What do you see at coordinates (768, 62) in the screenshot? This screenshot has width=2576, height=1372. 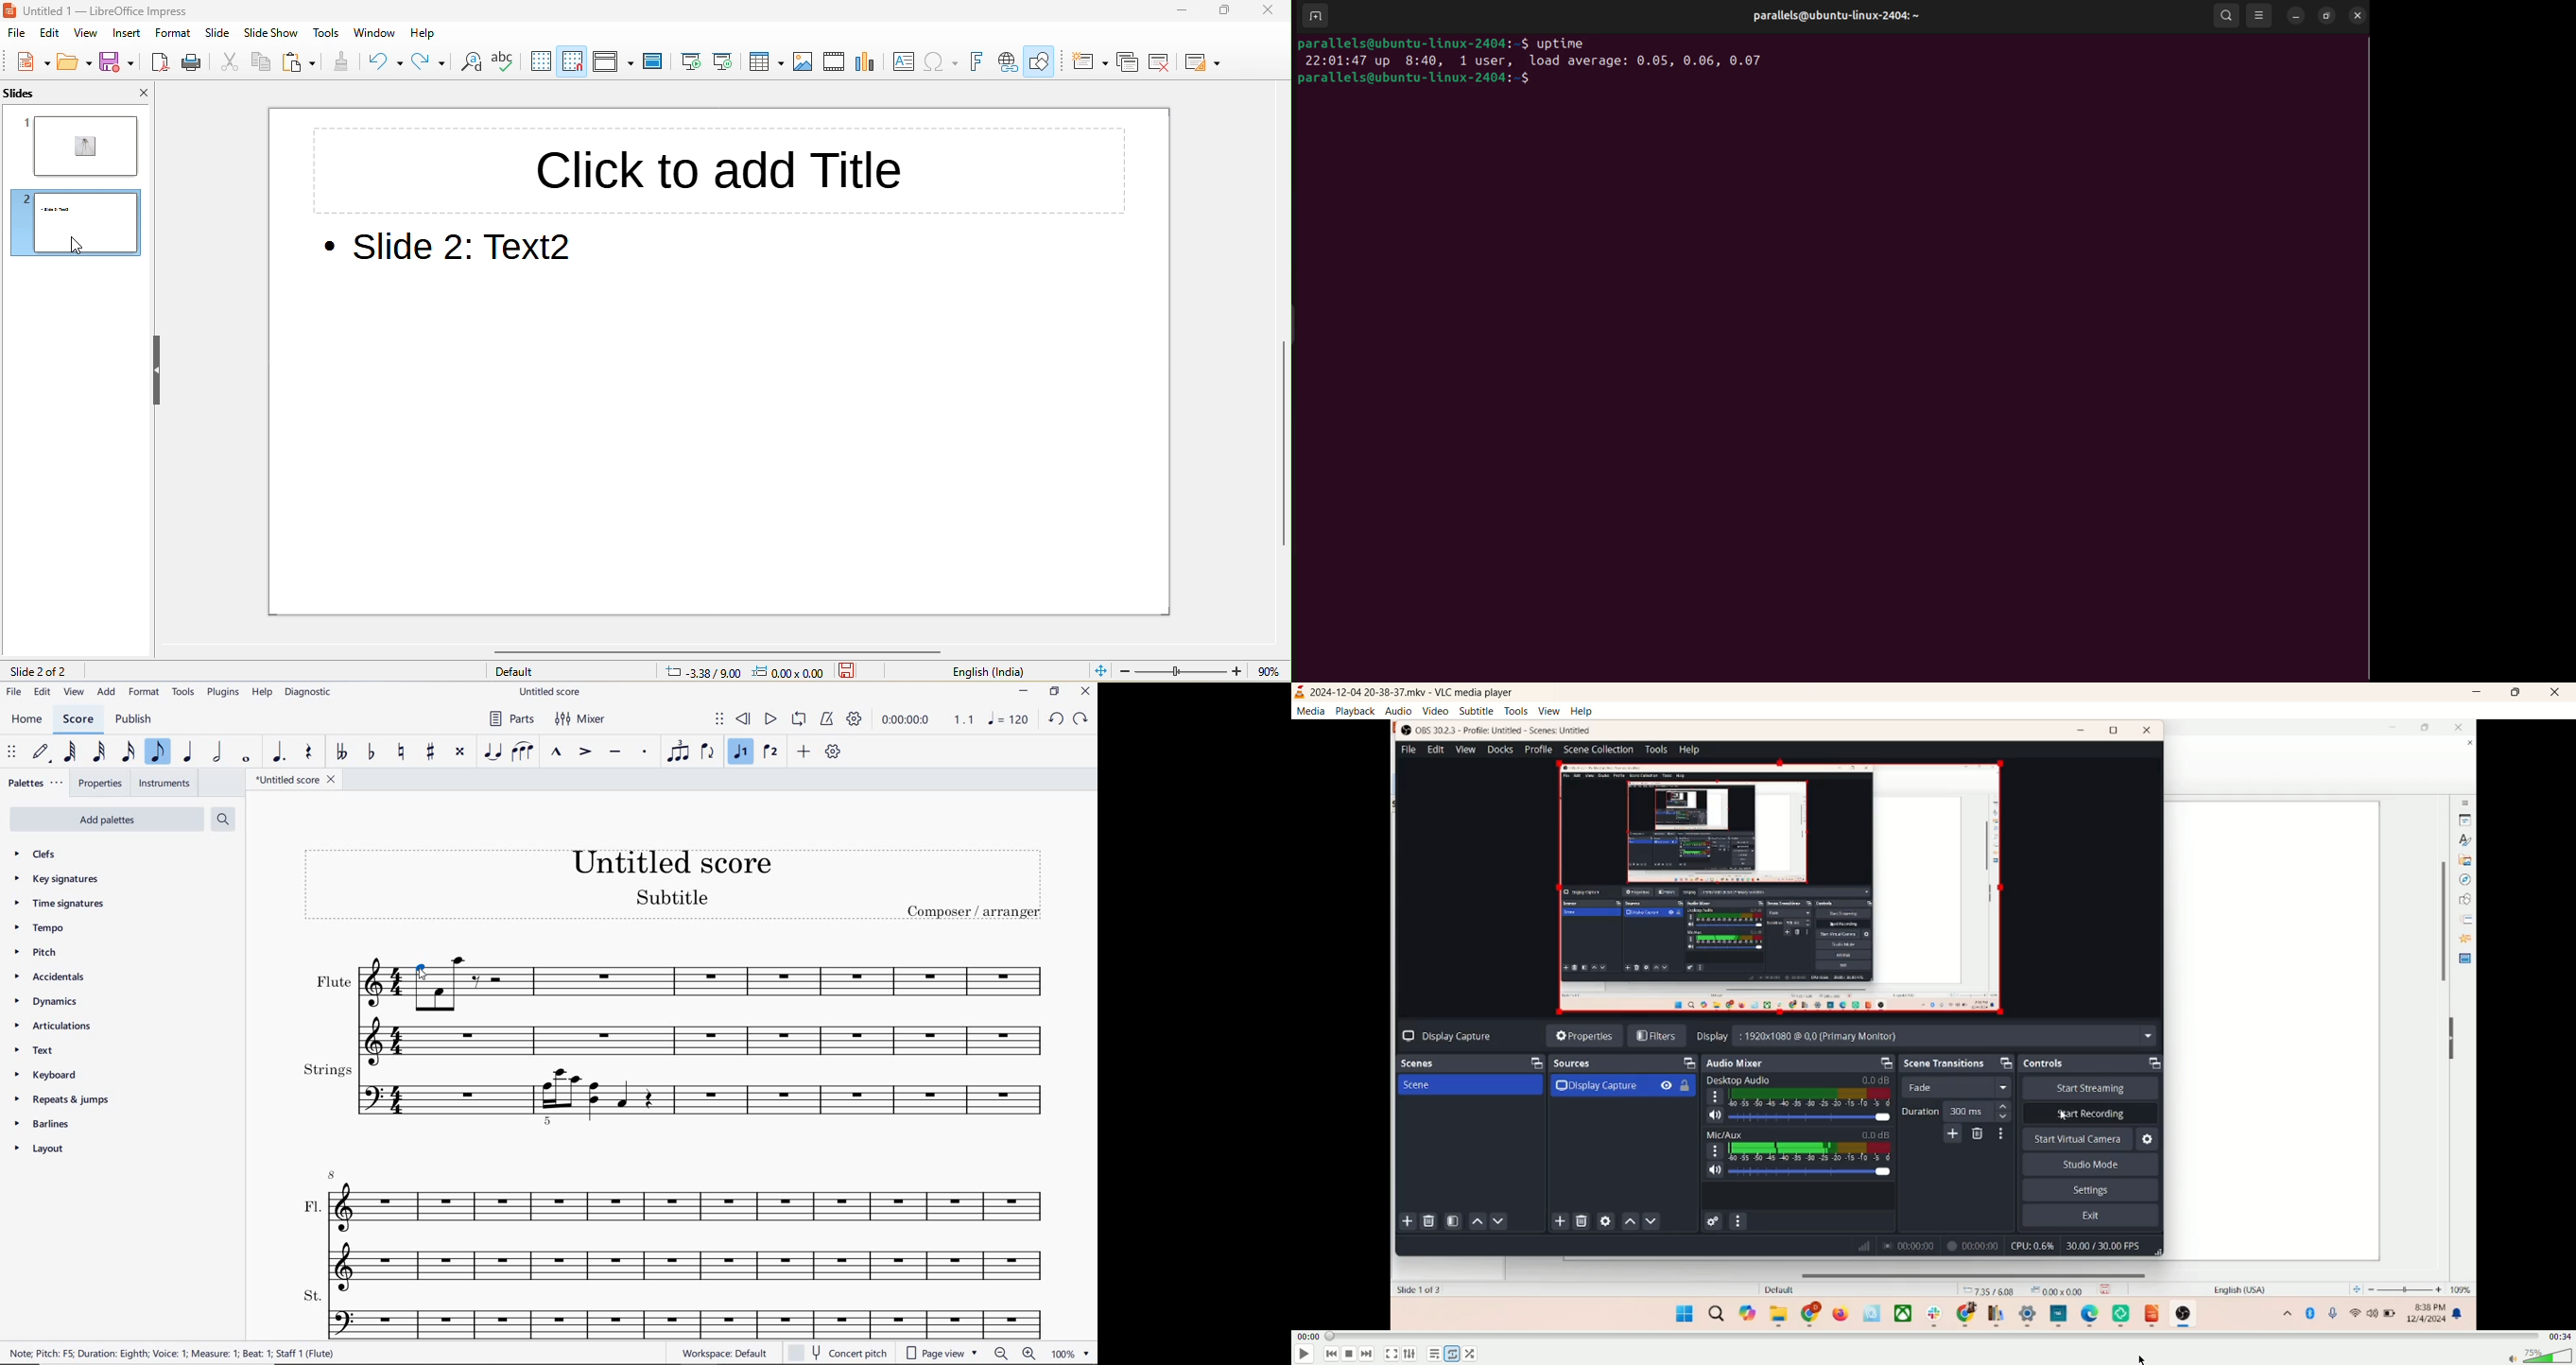 I see `table` at bounding box center [768, 62].